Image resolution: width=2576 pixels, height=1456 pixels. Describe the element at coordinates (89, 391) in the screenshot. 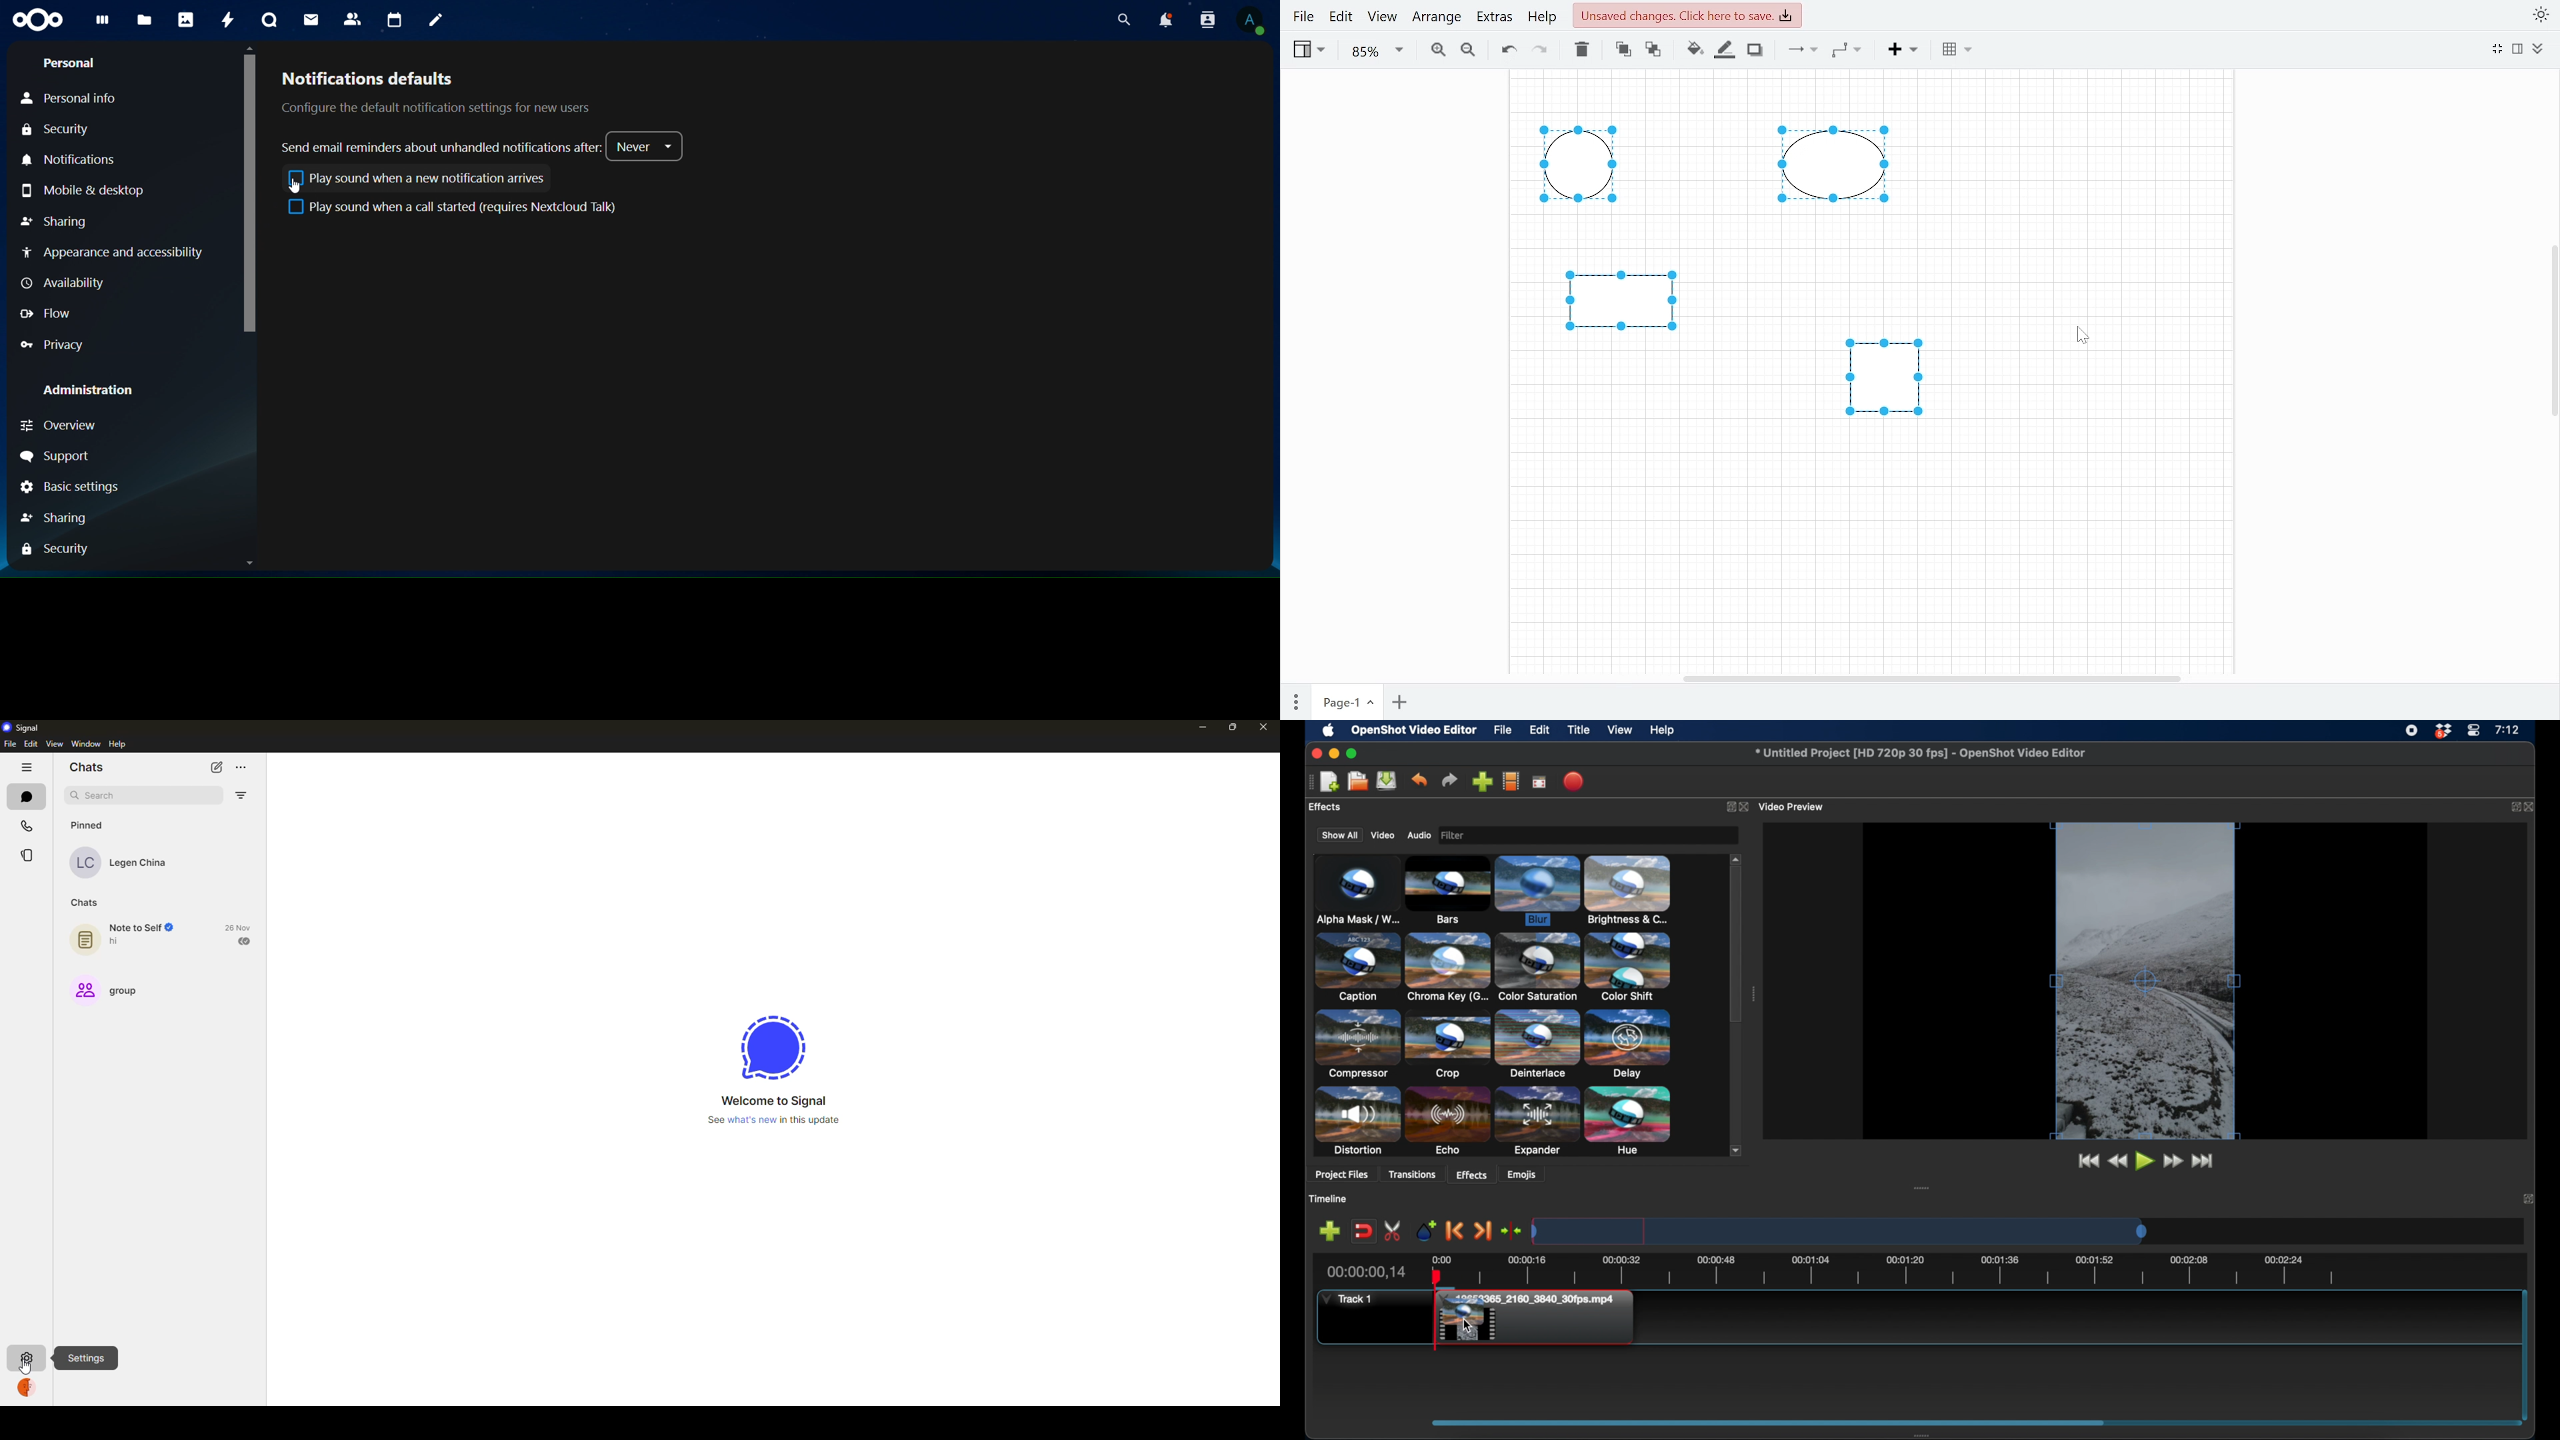

I see `Administration` at that location.